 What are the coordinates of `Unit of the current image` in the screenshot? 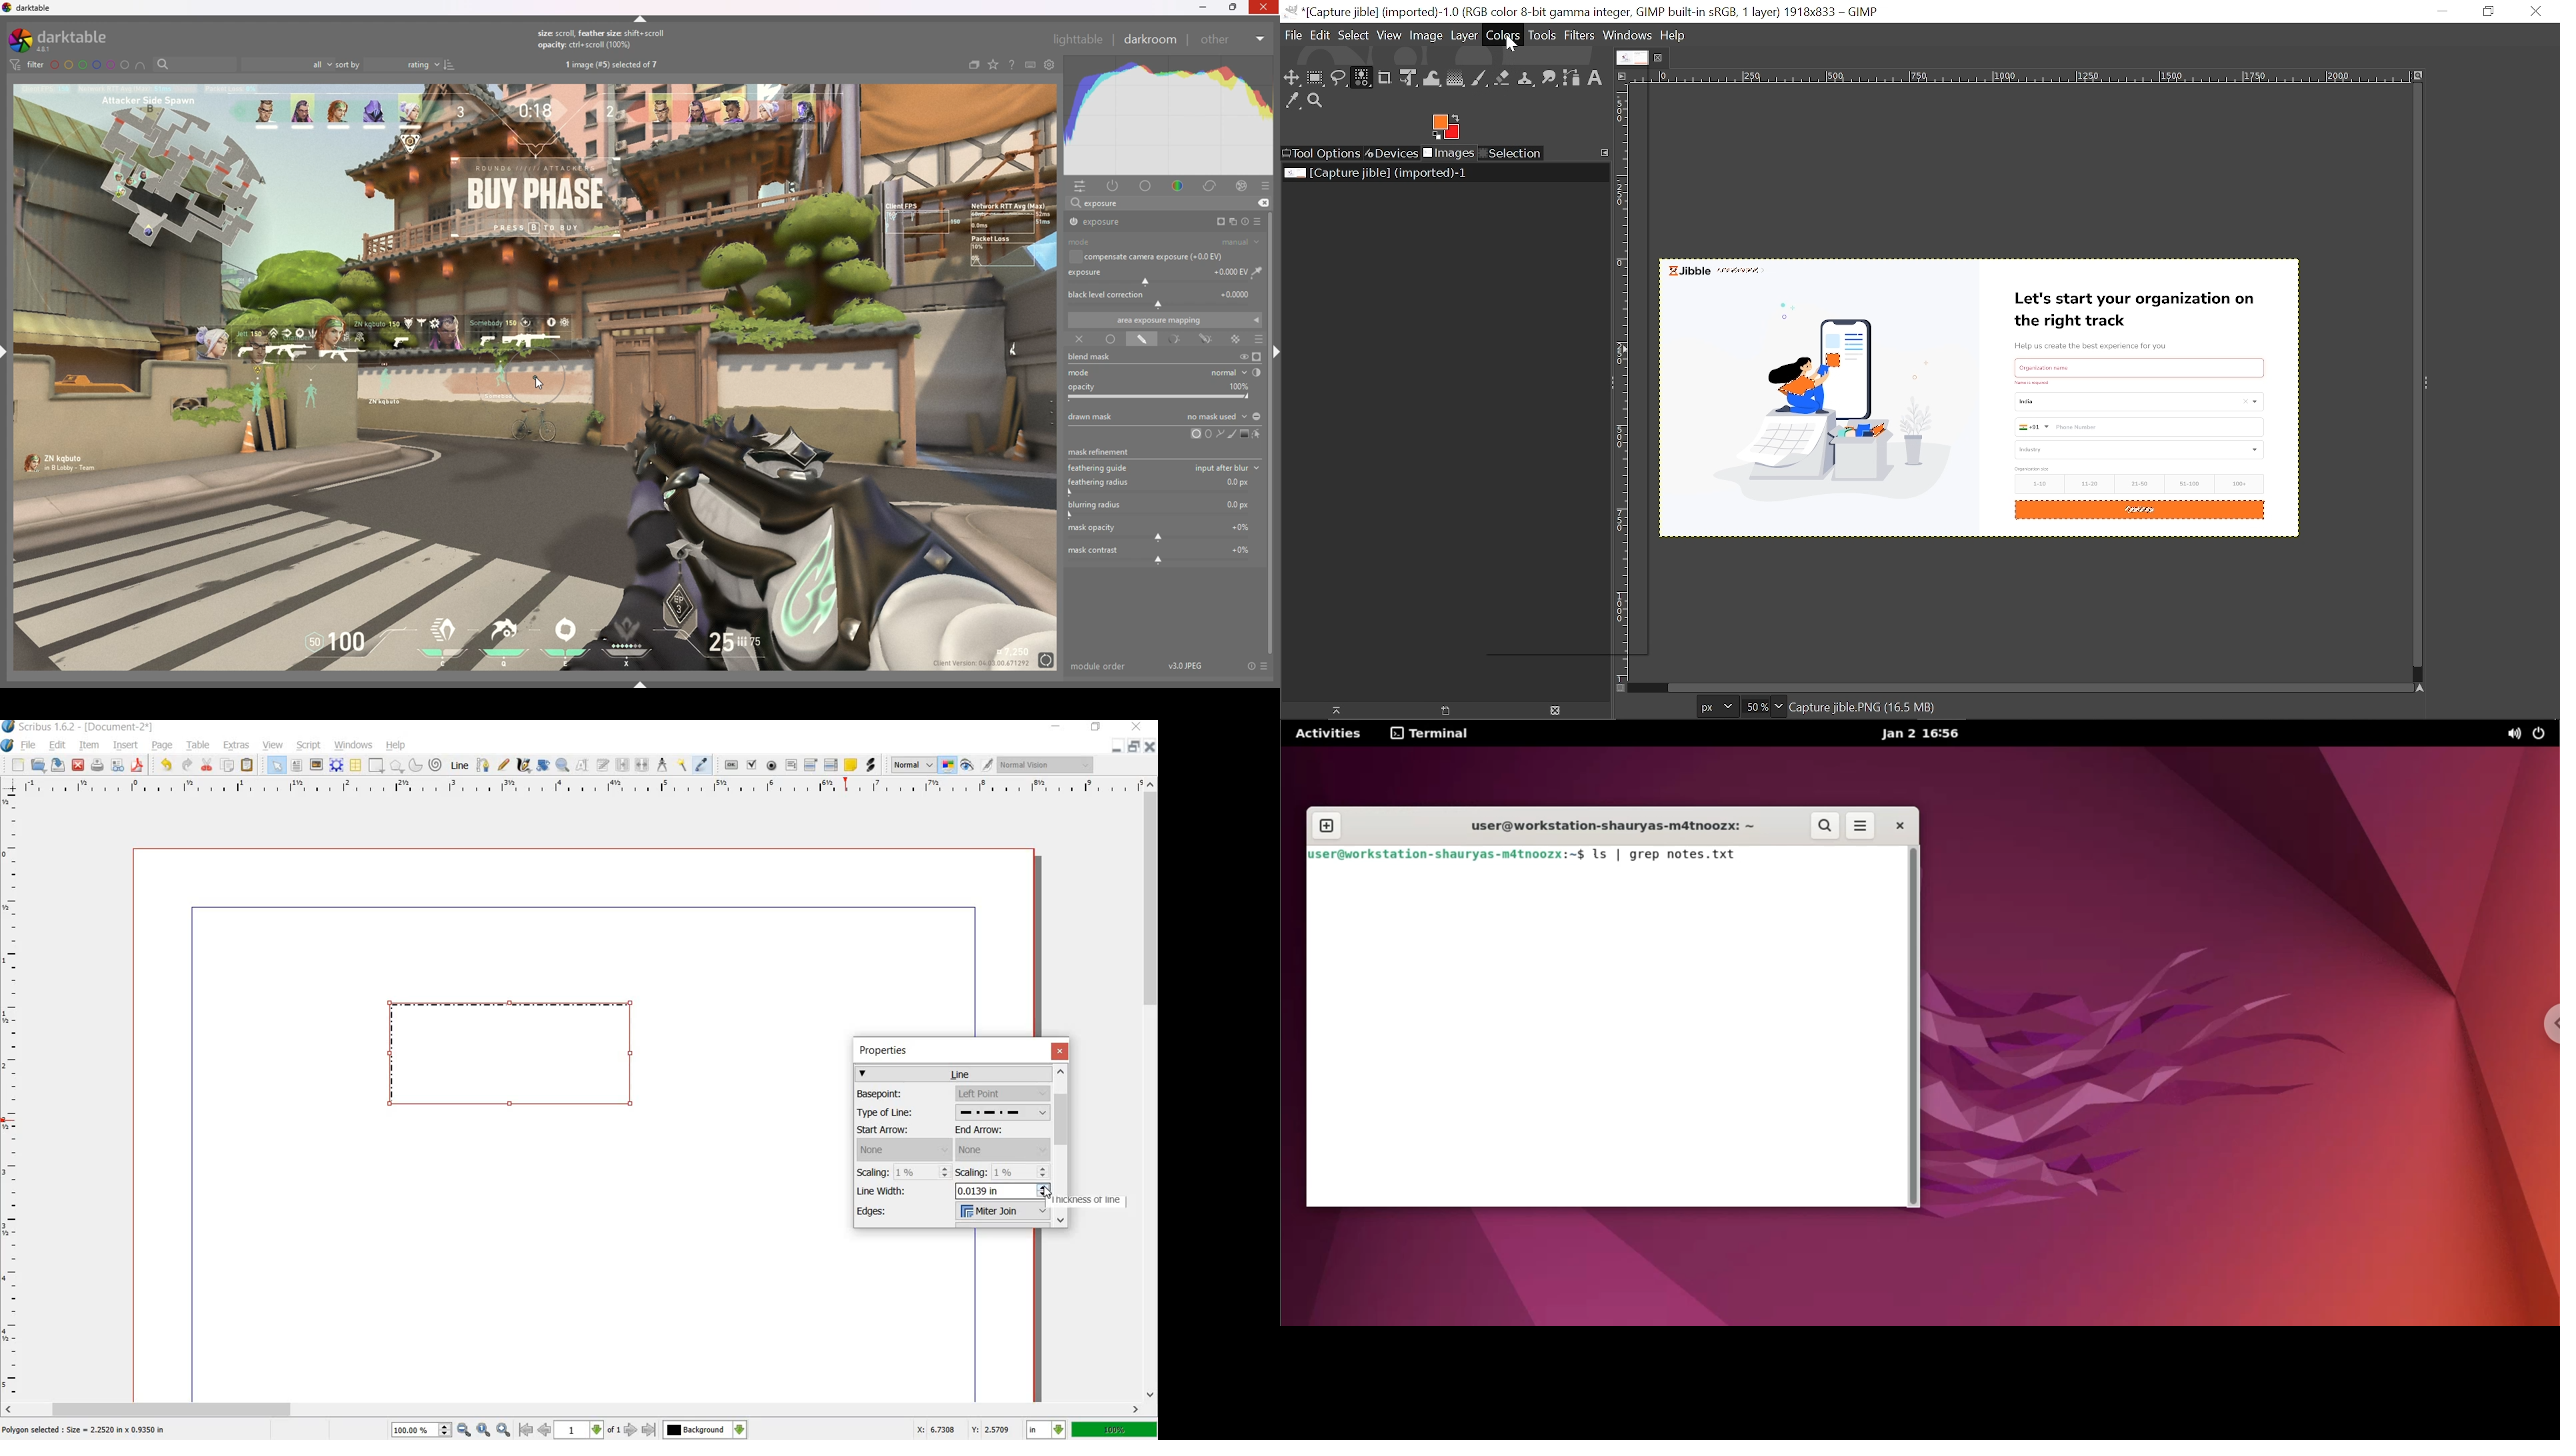 It's located at (1718, 706).